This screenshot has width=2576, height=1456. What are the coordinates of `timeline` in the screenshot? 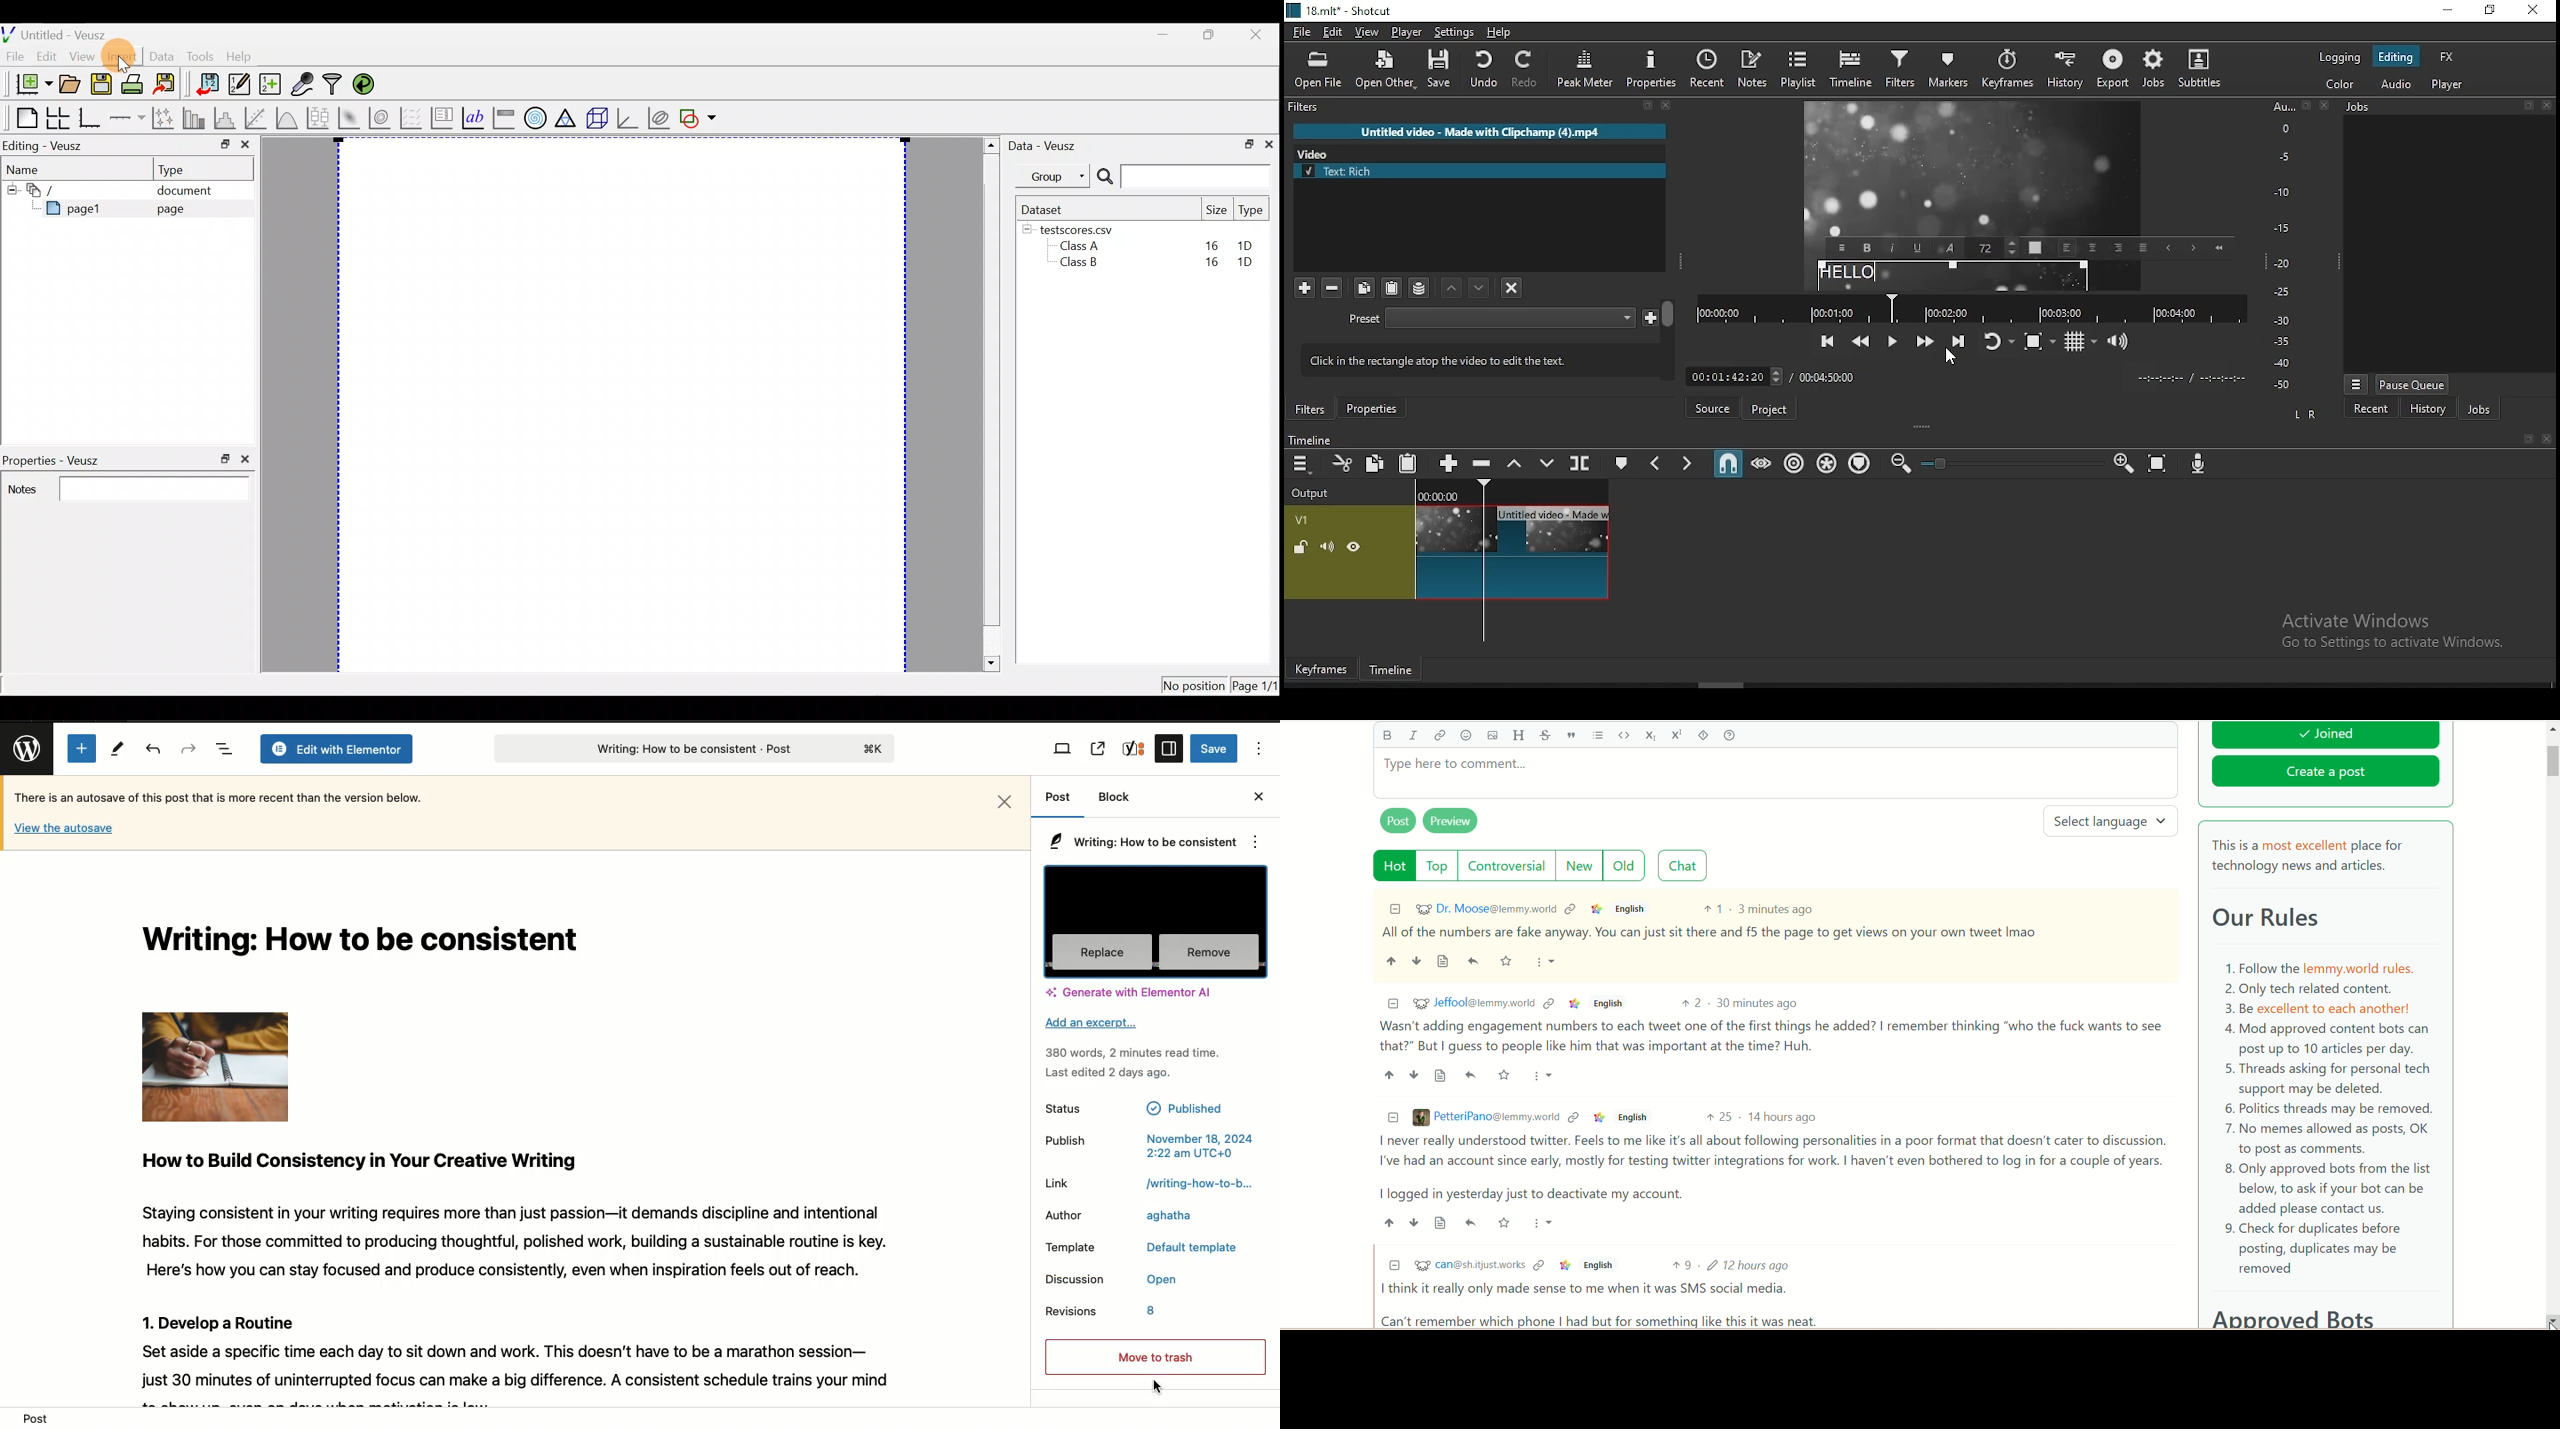 It's located at (1851, 71).